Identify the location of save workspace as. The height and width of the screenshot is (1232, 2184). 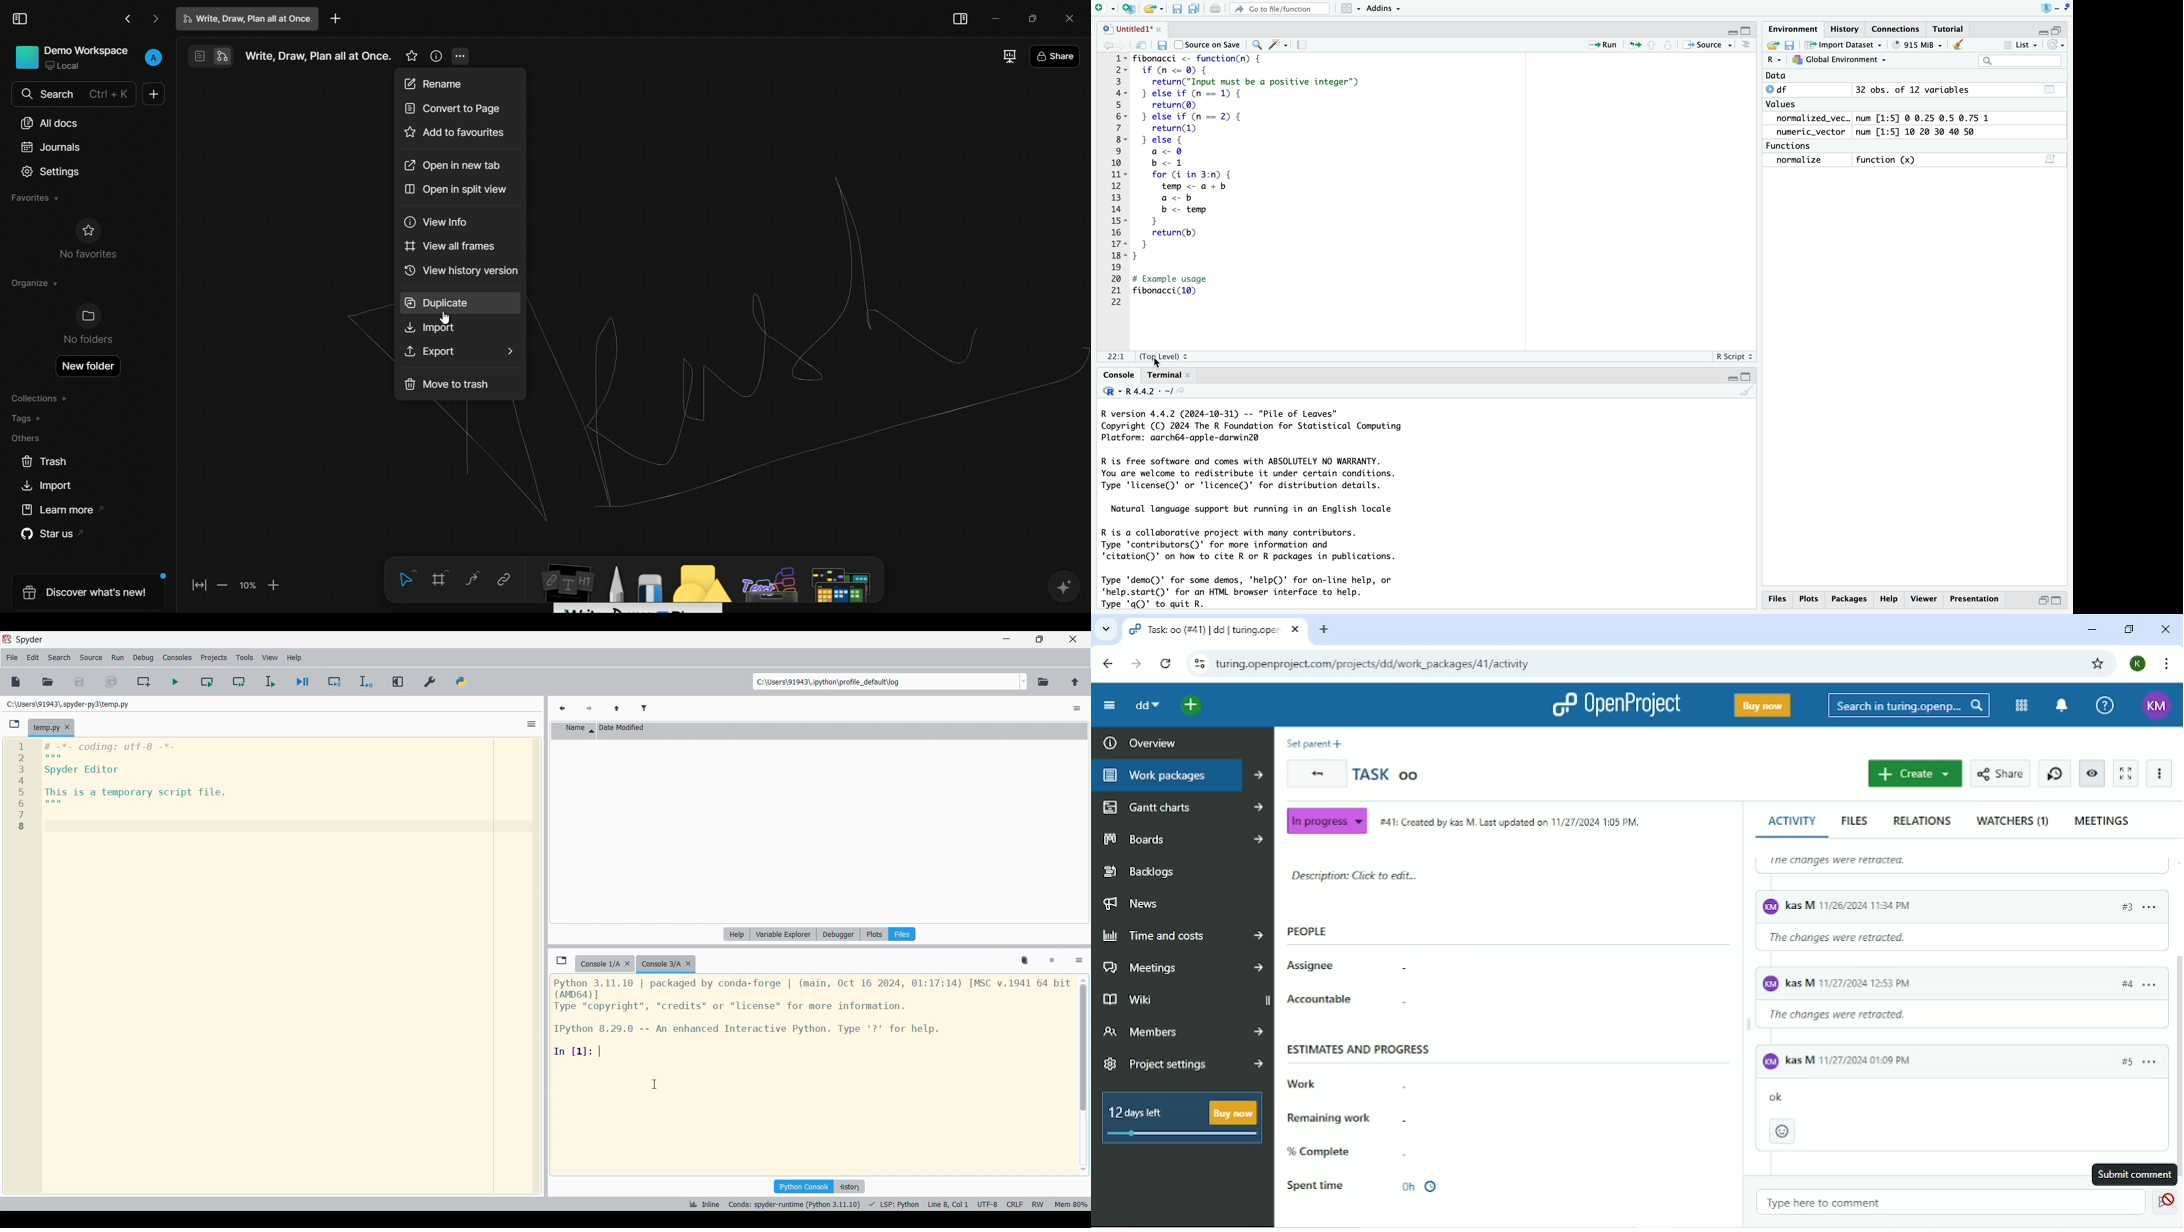
(1793, 46).